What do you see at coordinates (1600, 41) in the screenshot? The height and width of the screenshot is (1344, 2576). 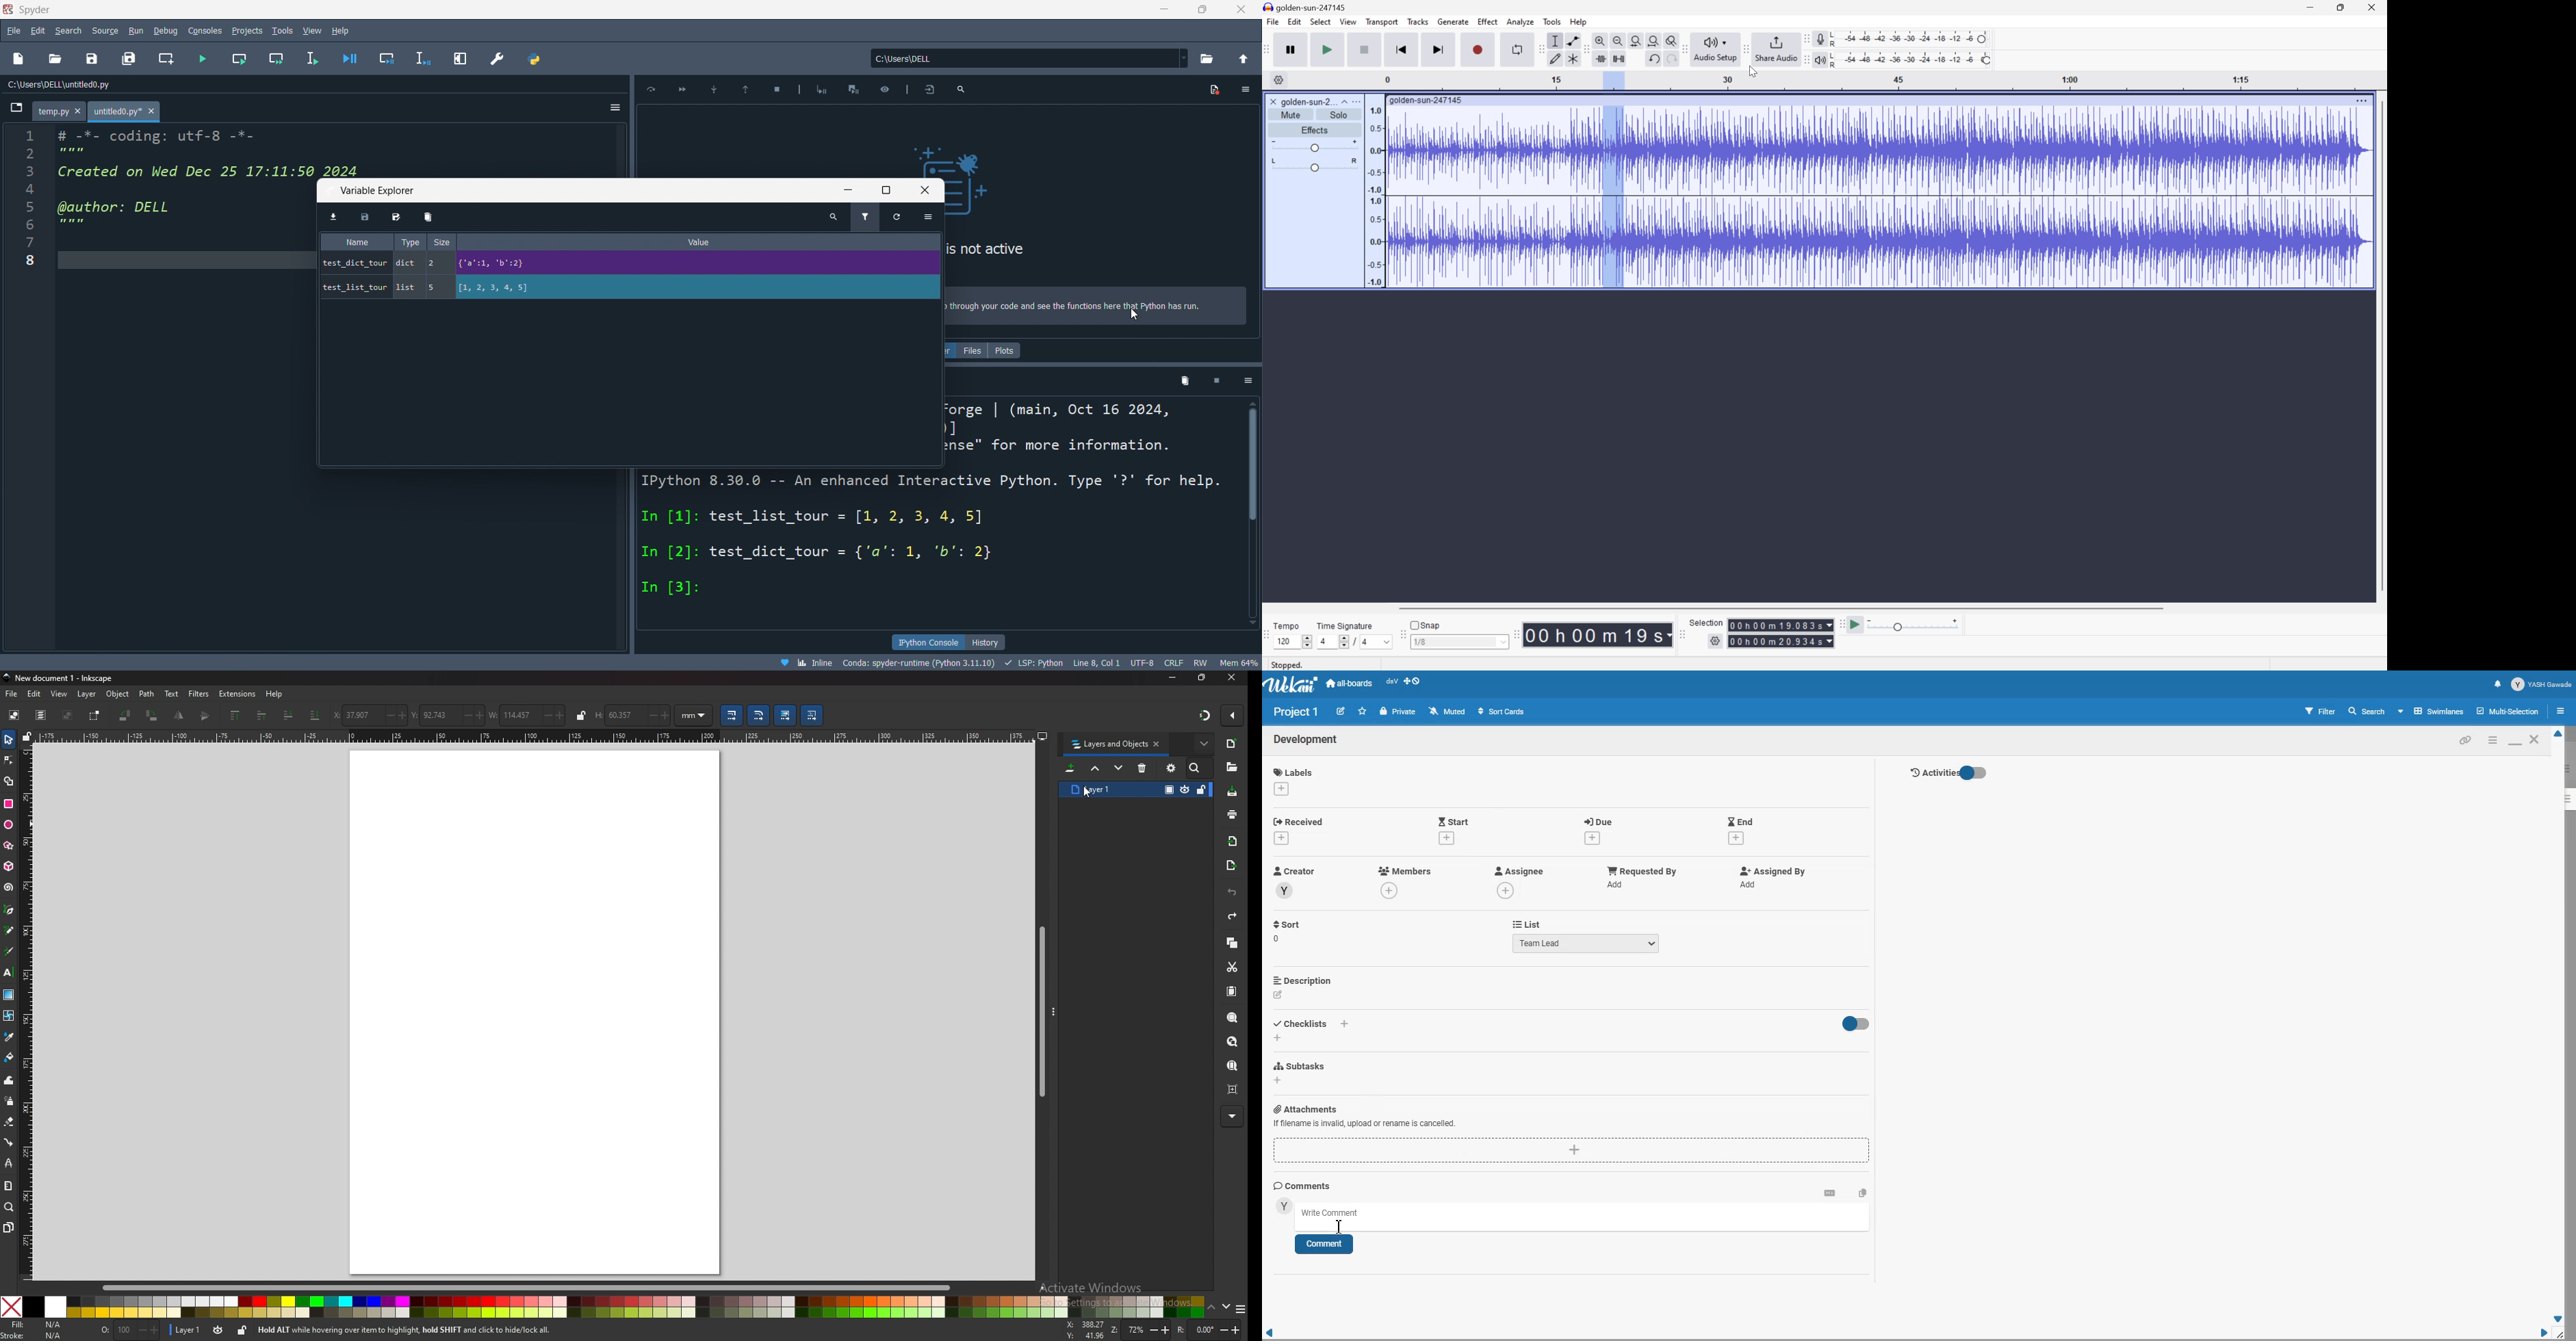 I see `Zoom in` at bounding box center [1600, 41].